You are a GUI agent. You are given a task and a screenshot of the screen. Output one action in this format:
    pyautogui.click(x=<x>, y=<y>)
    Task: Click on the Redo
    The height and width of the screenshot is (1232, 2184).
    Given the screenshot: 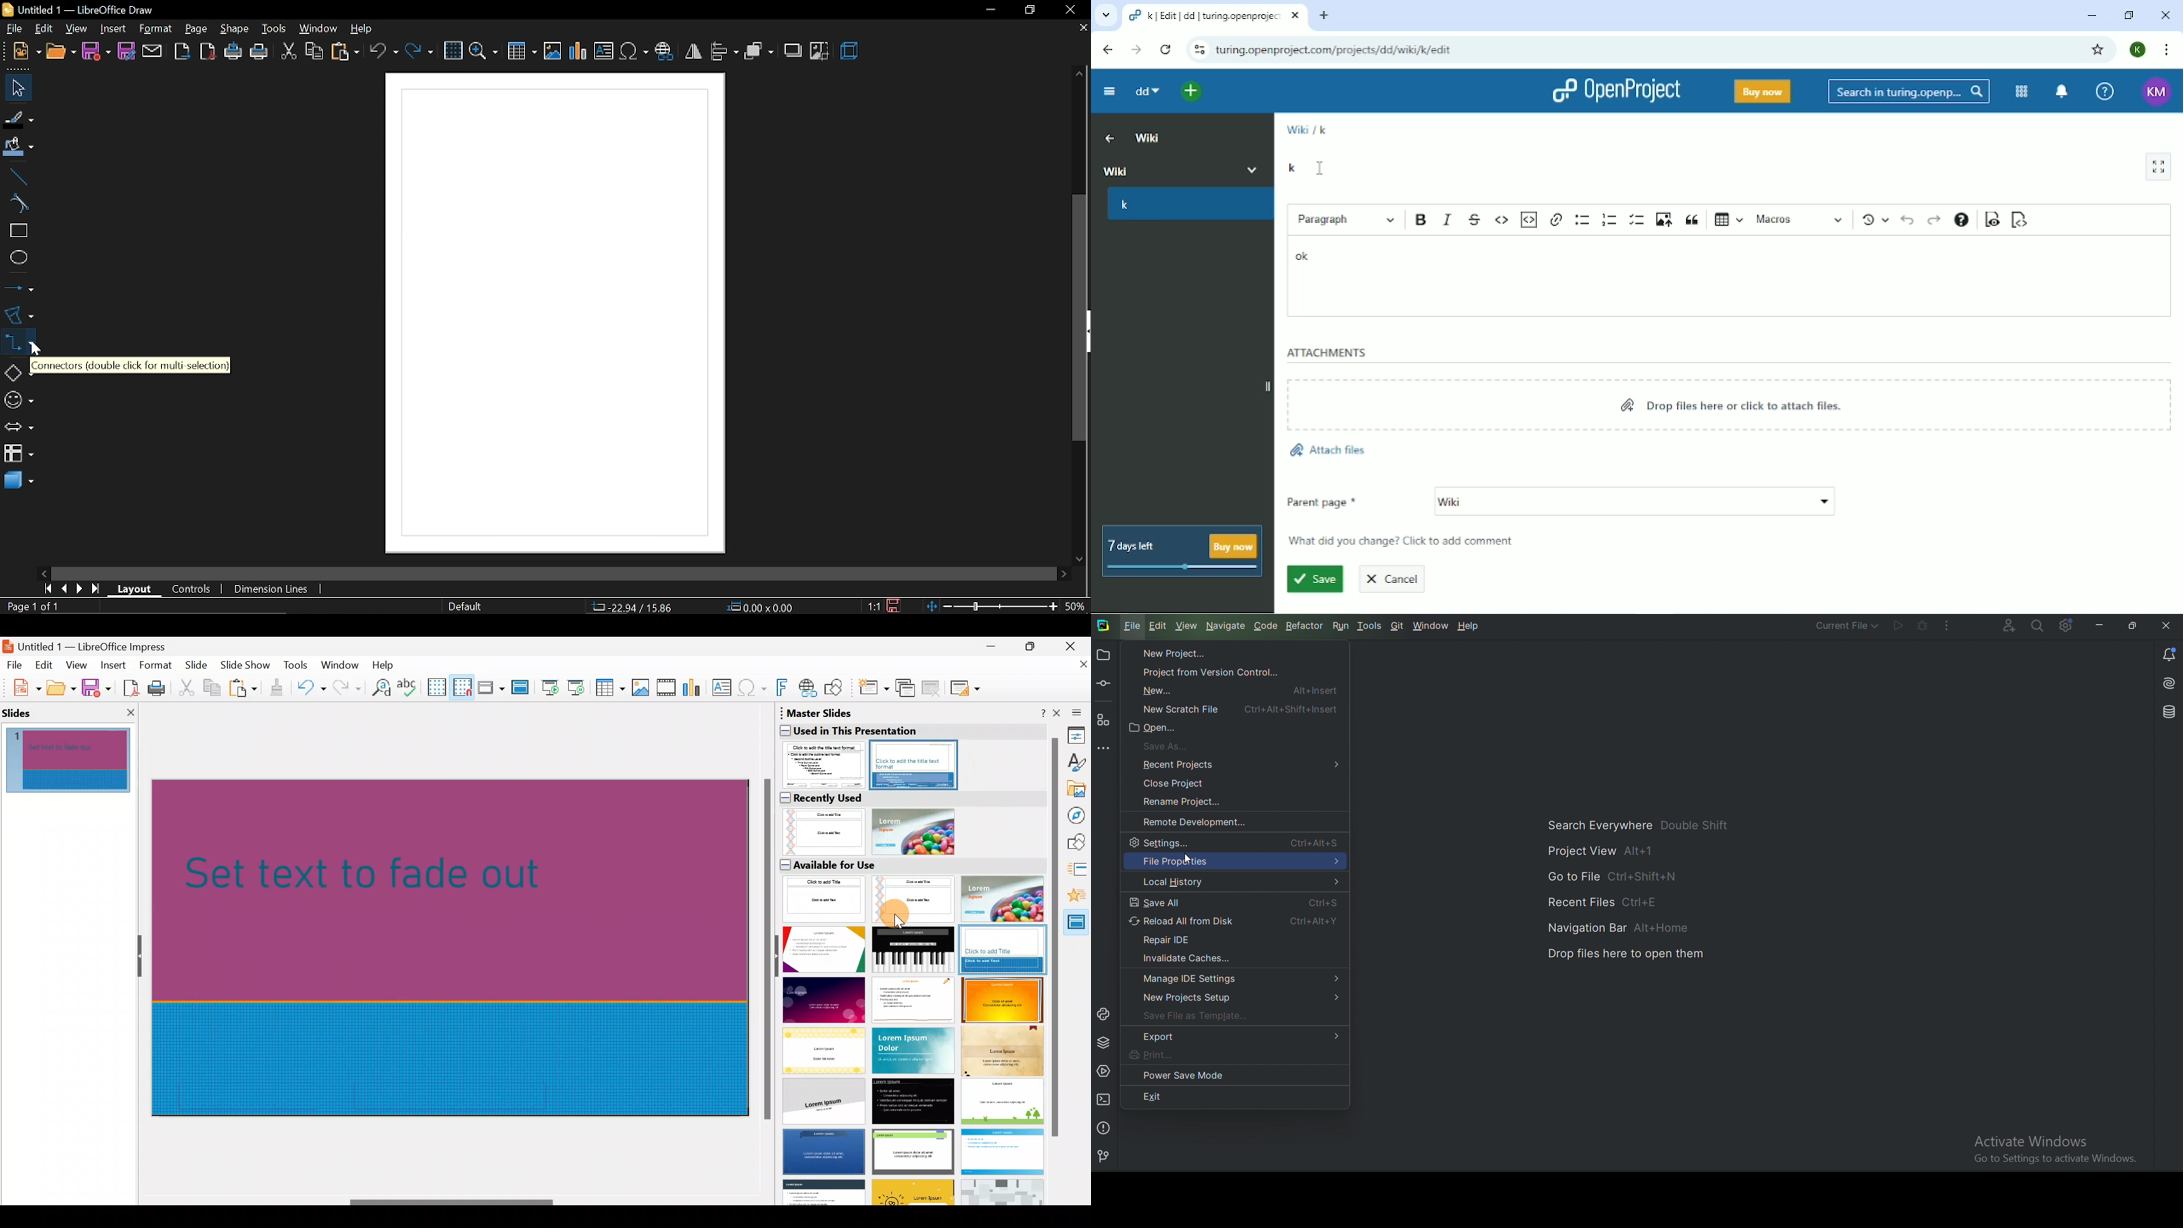 What is the action you would take?
    pyautogui.click(x=346, y=687)
    